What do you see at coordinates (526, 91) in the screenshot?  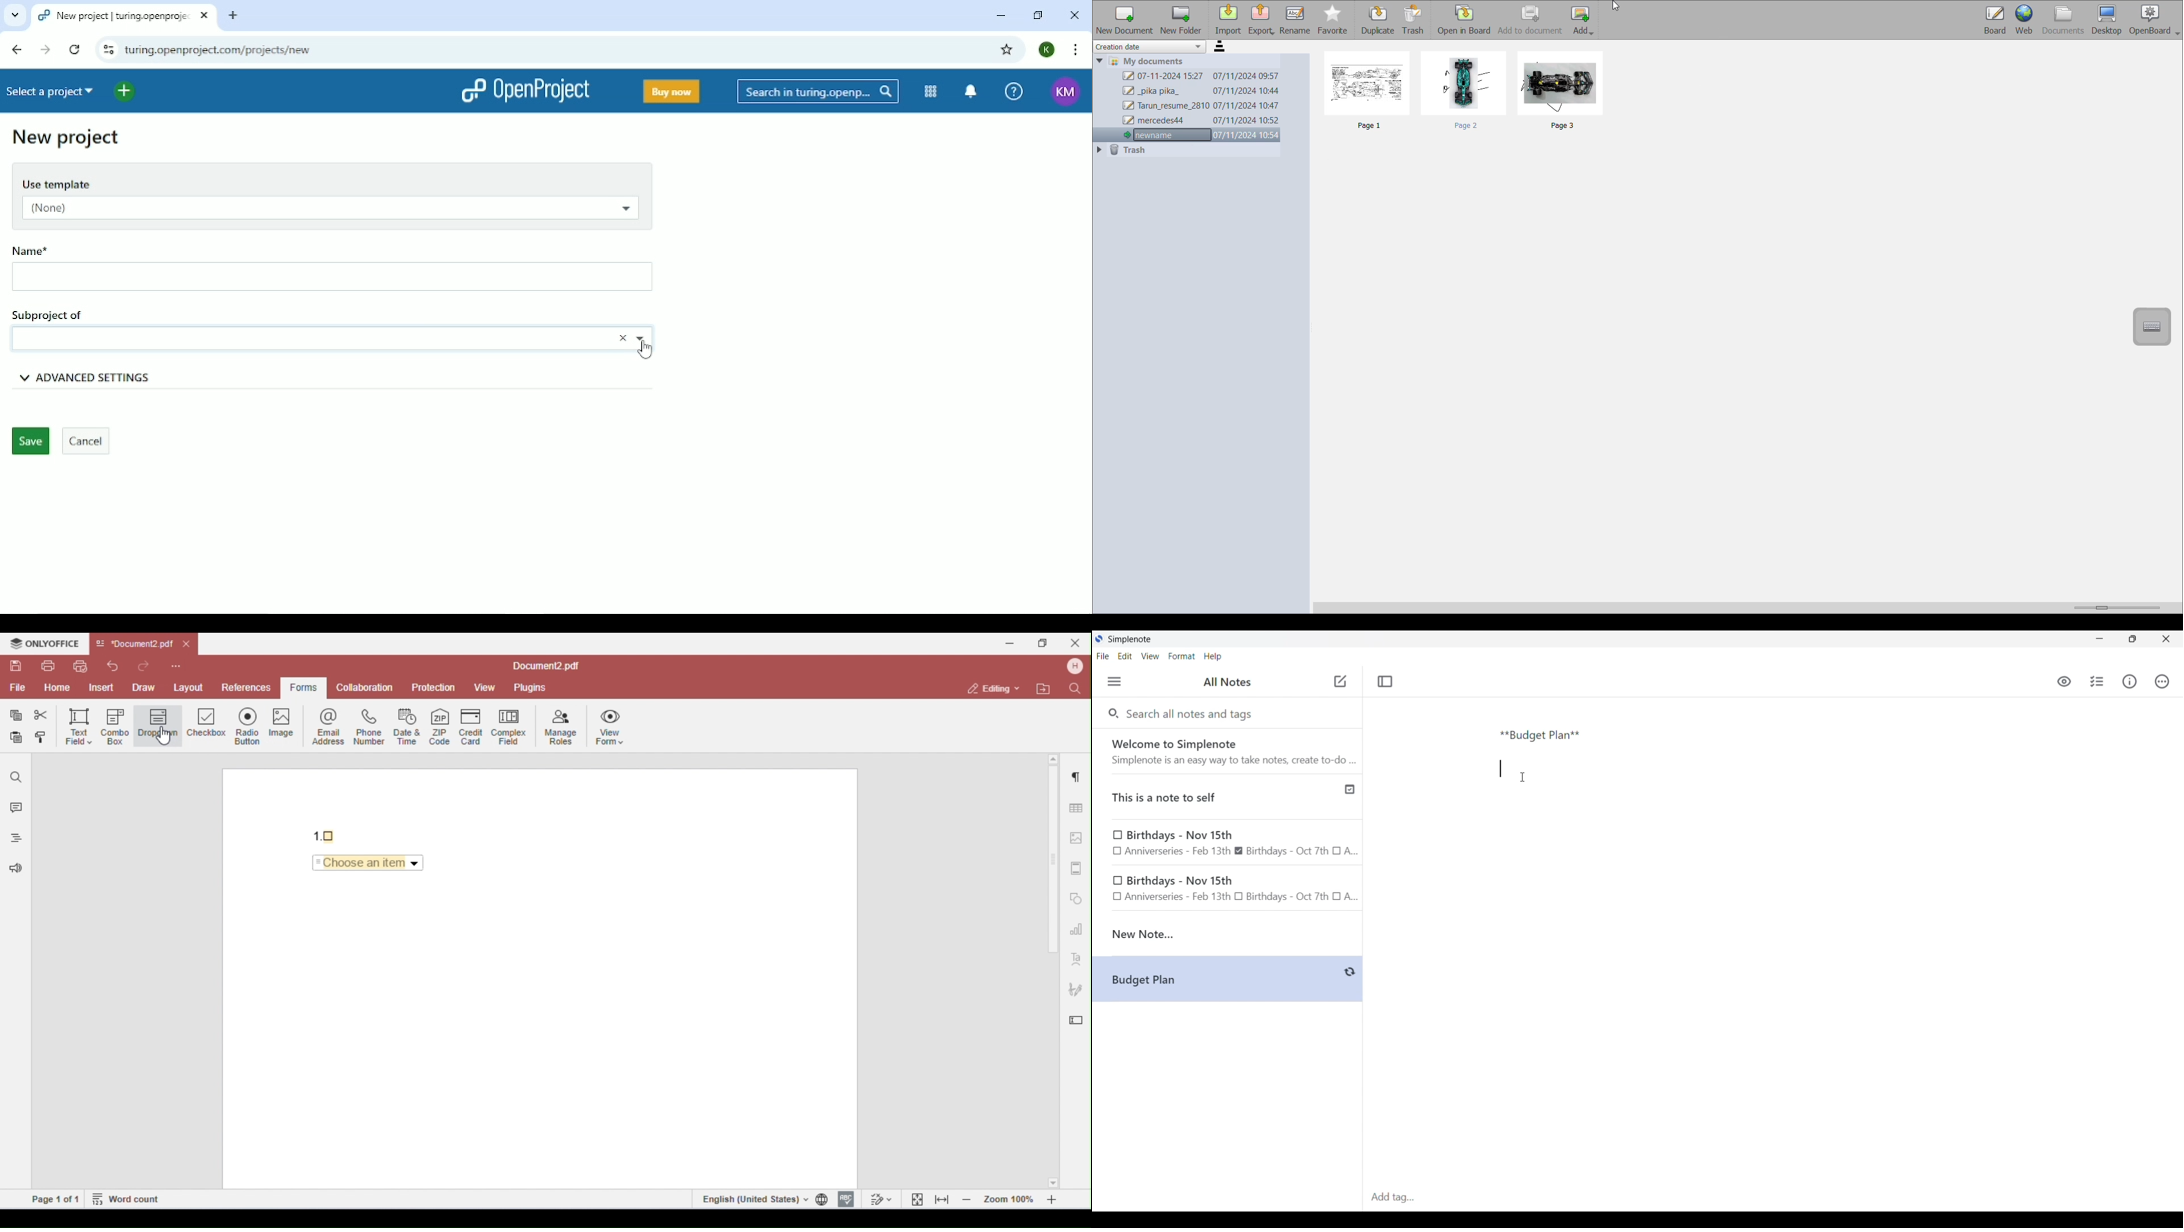 I see `OpenProject` at bounding box center [526, 91].